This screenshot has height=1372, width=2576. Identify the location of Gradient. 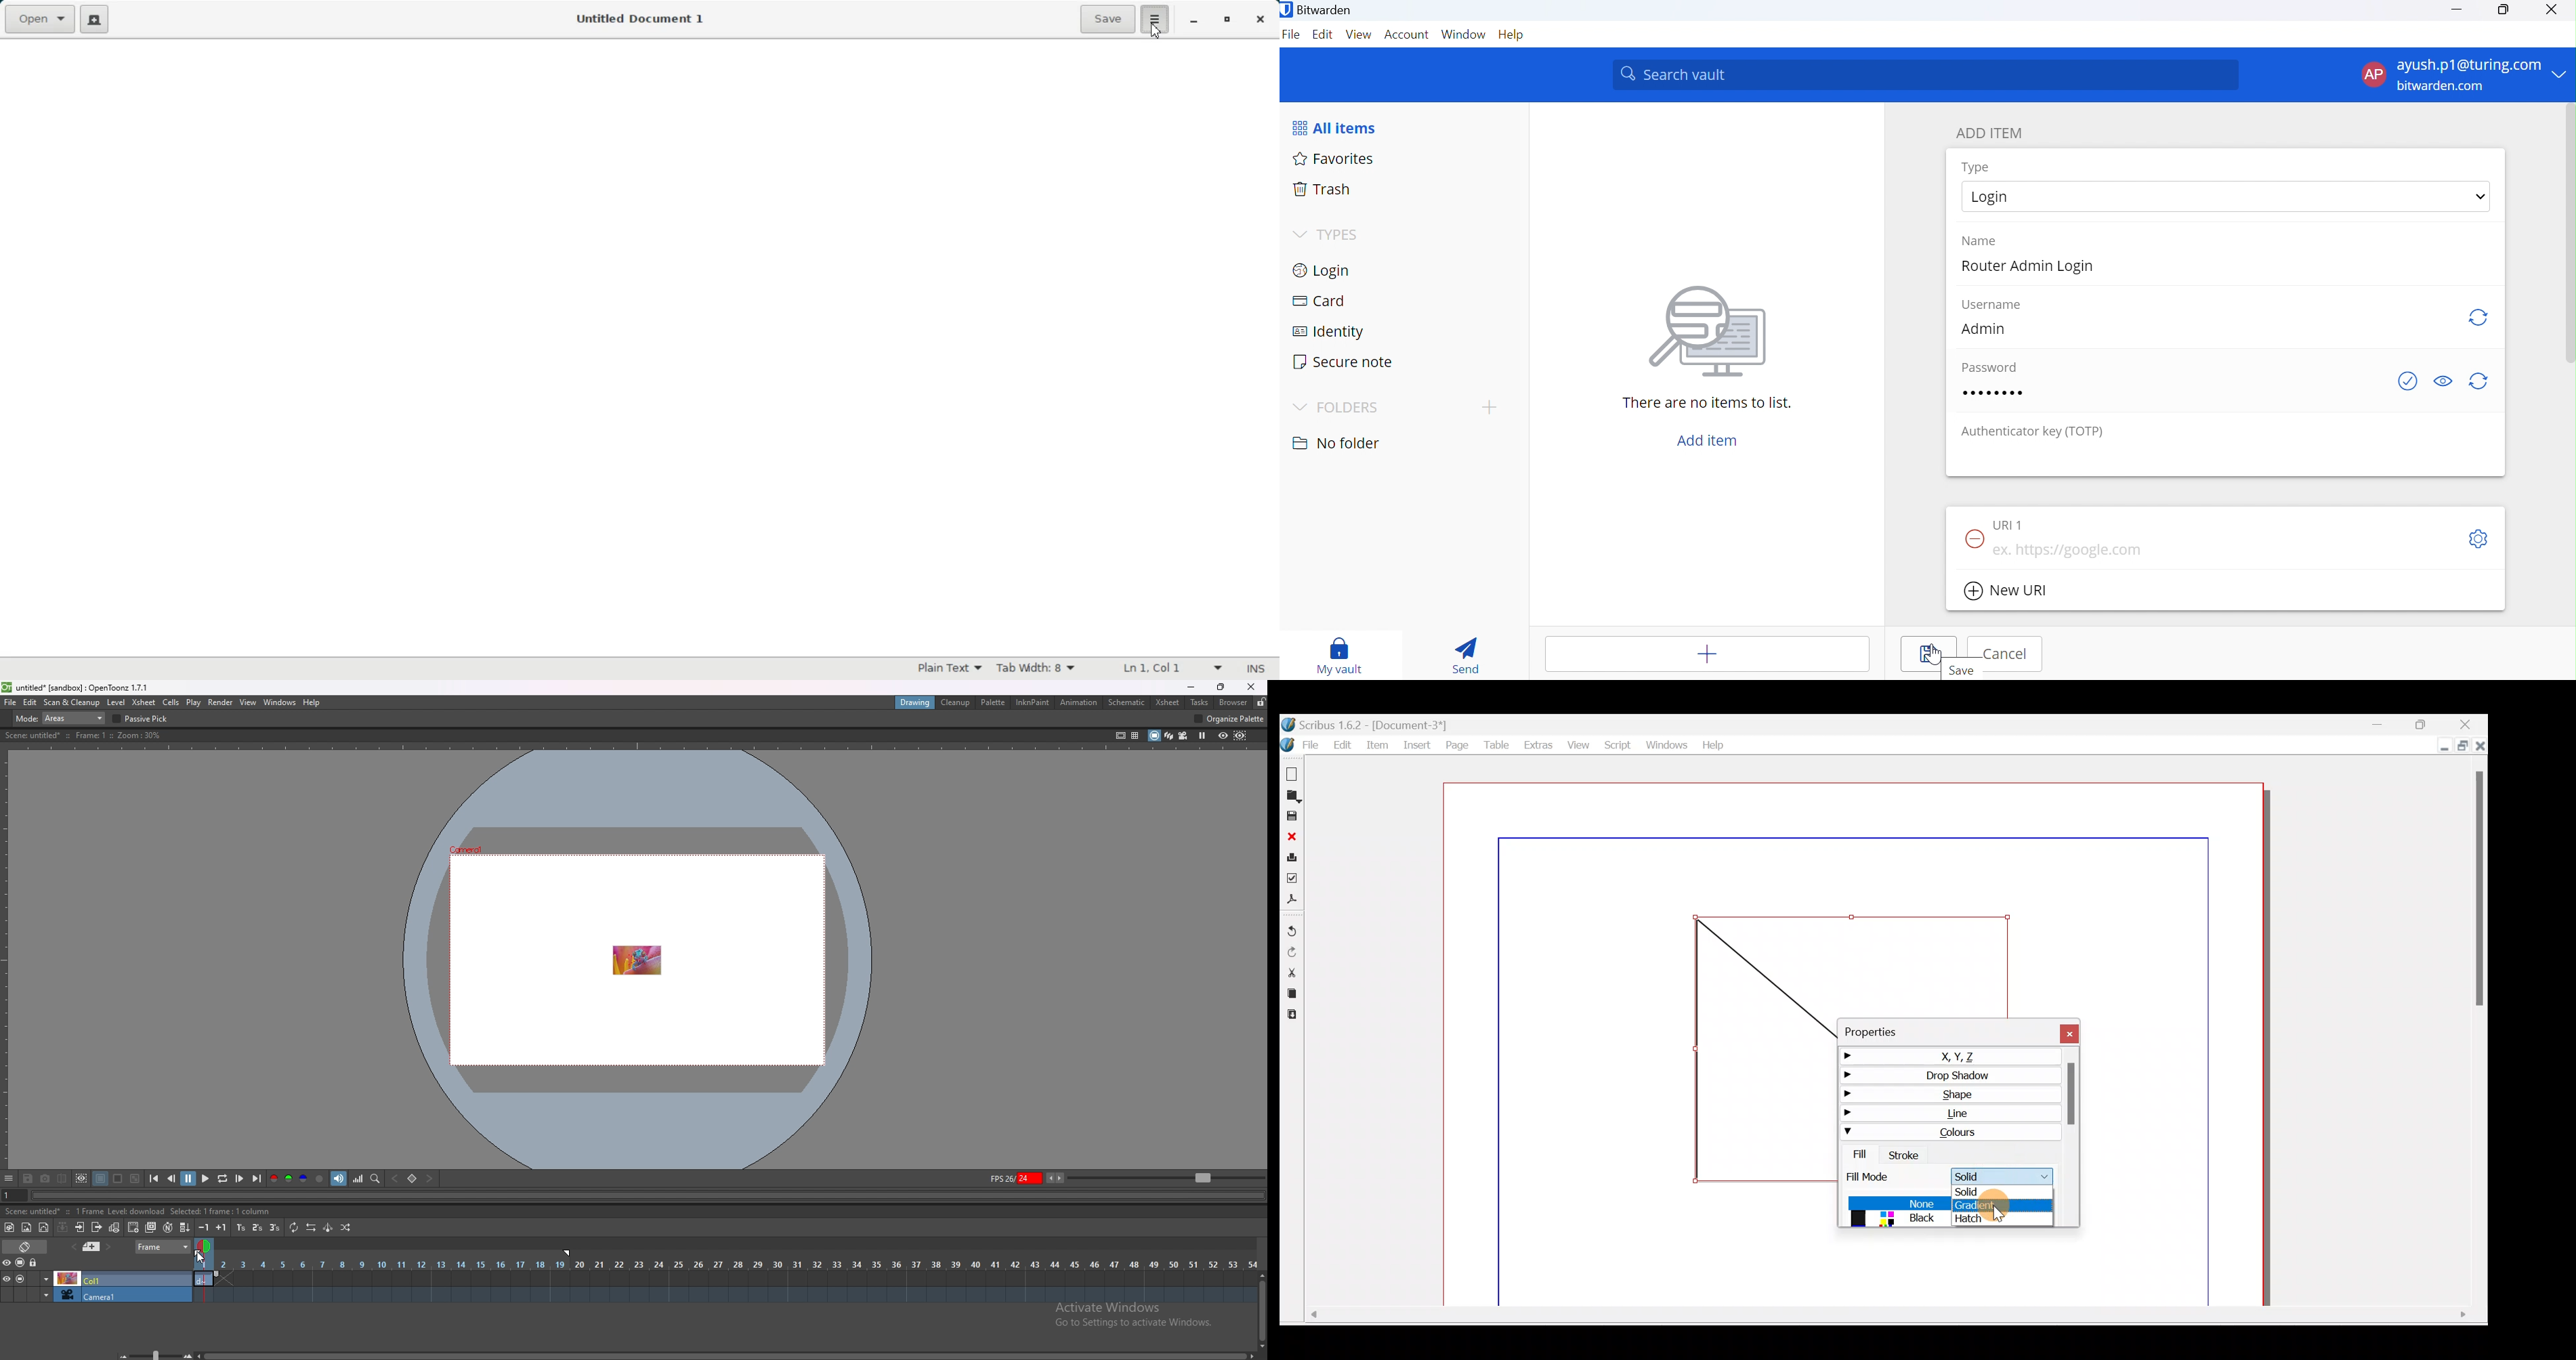
(2006, 1206).